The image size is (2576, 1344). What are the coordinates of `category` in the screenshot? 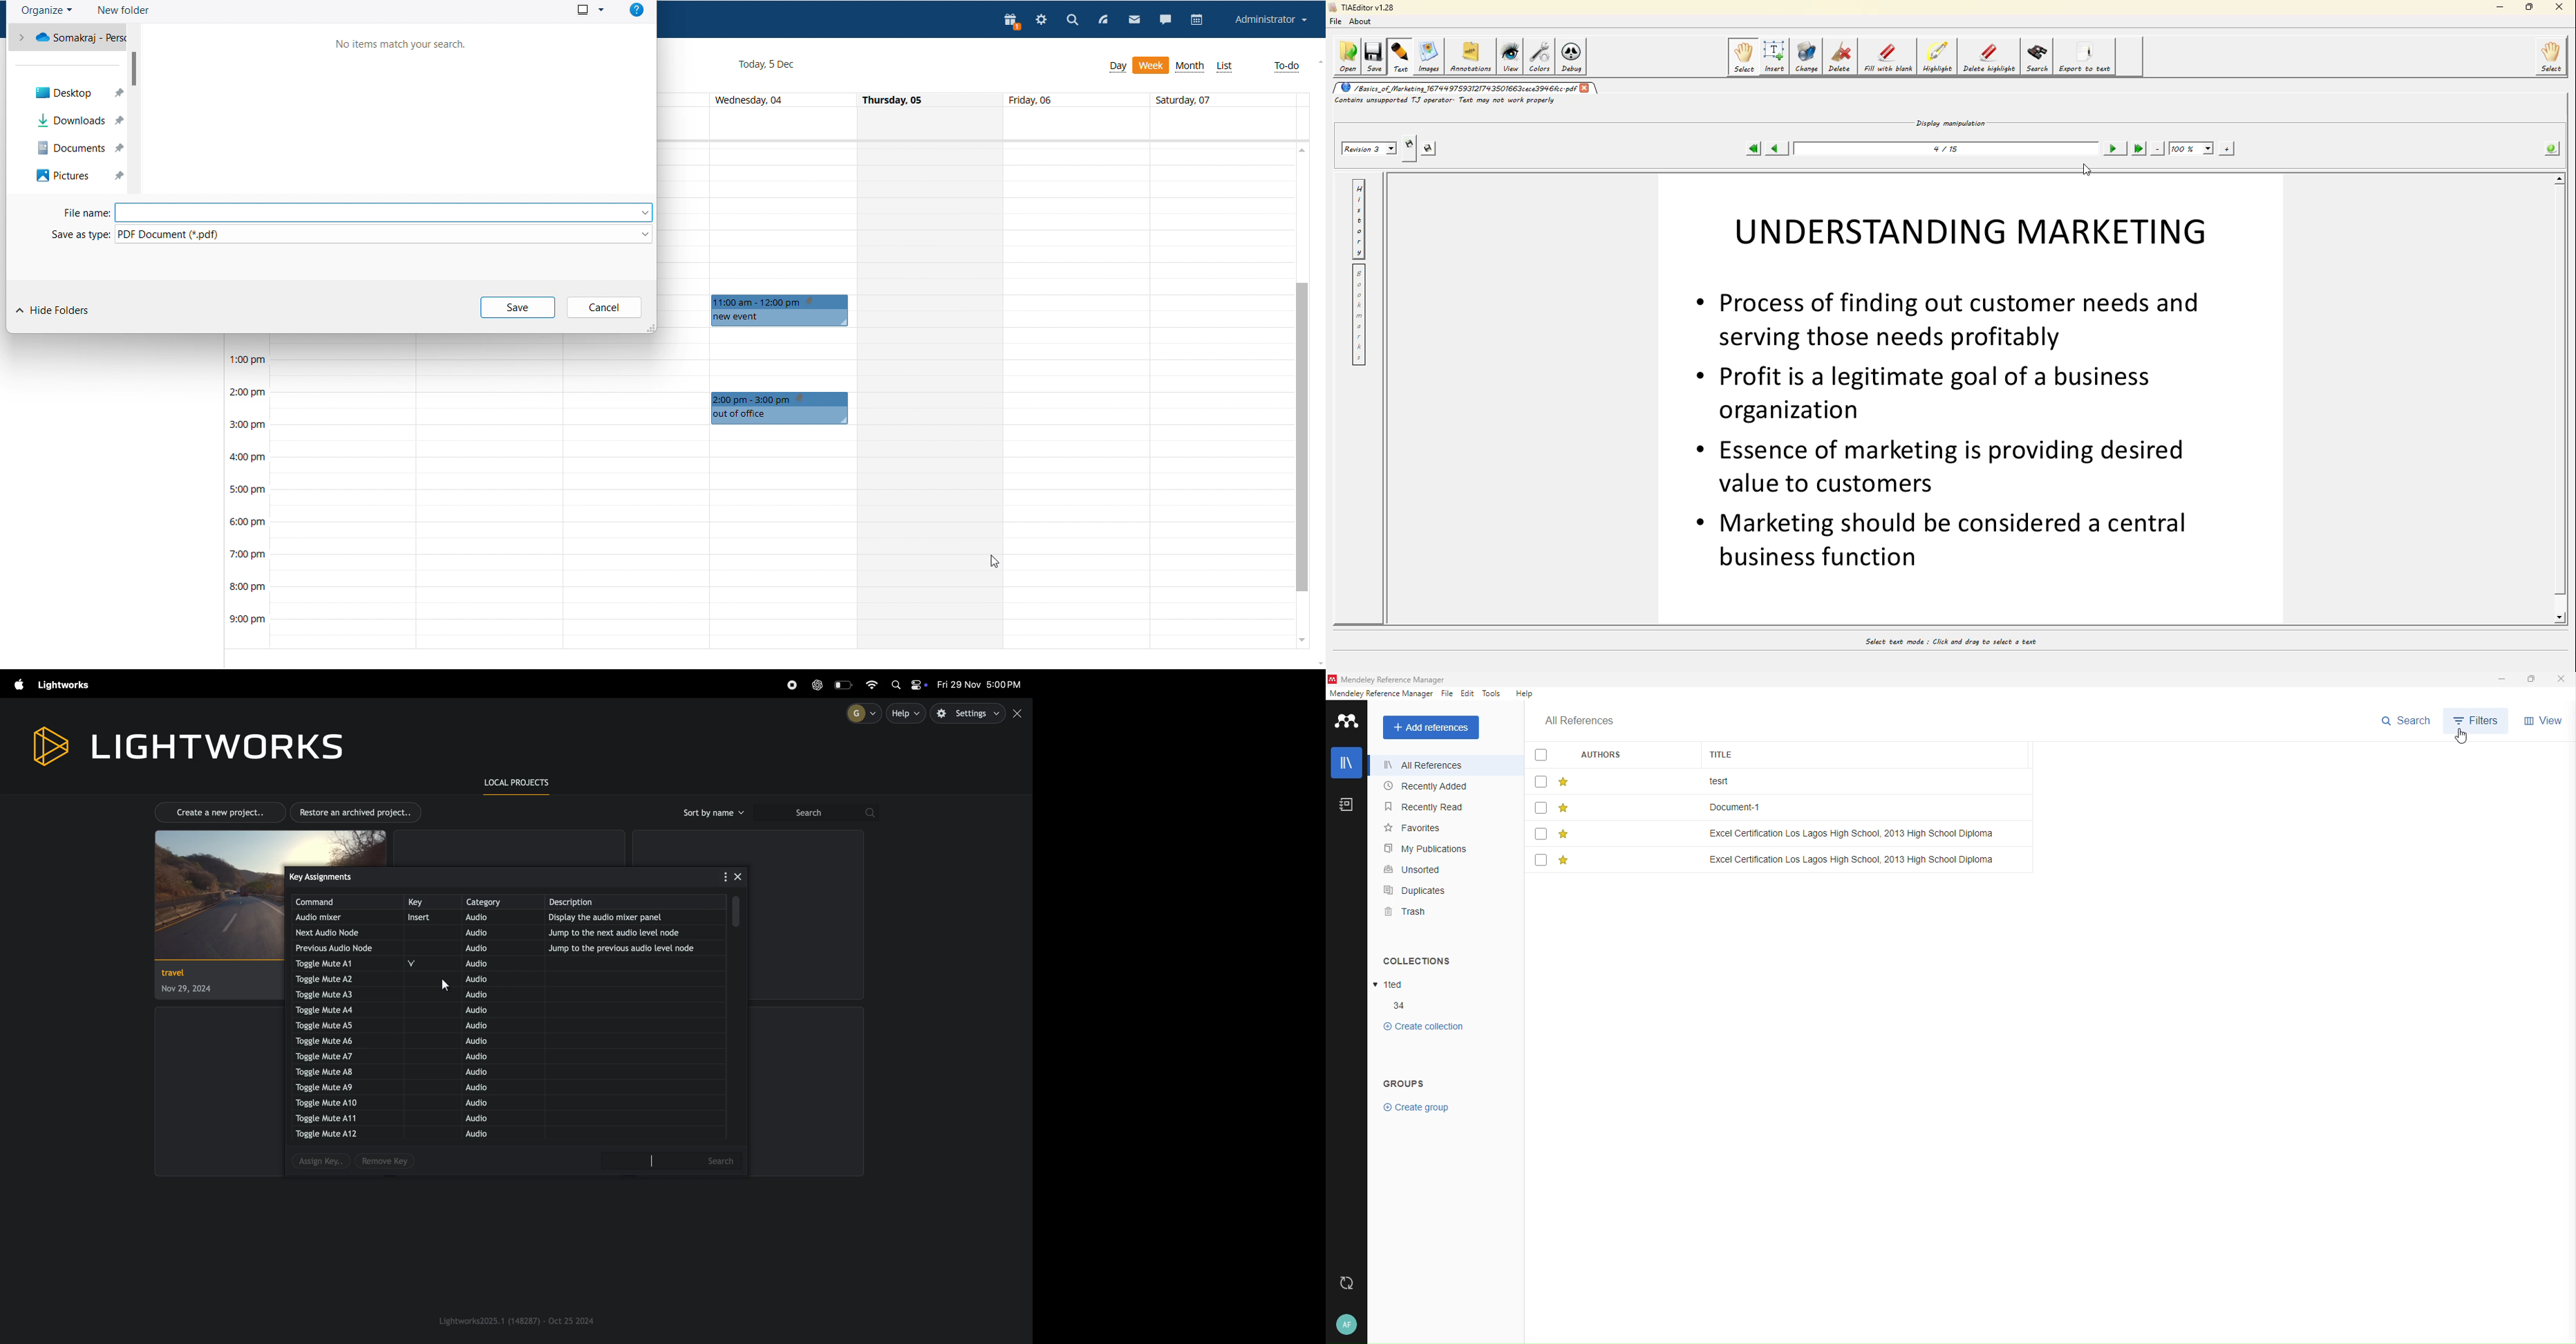 It's located at (501, 902).